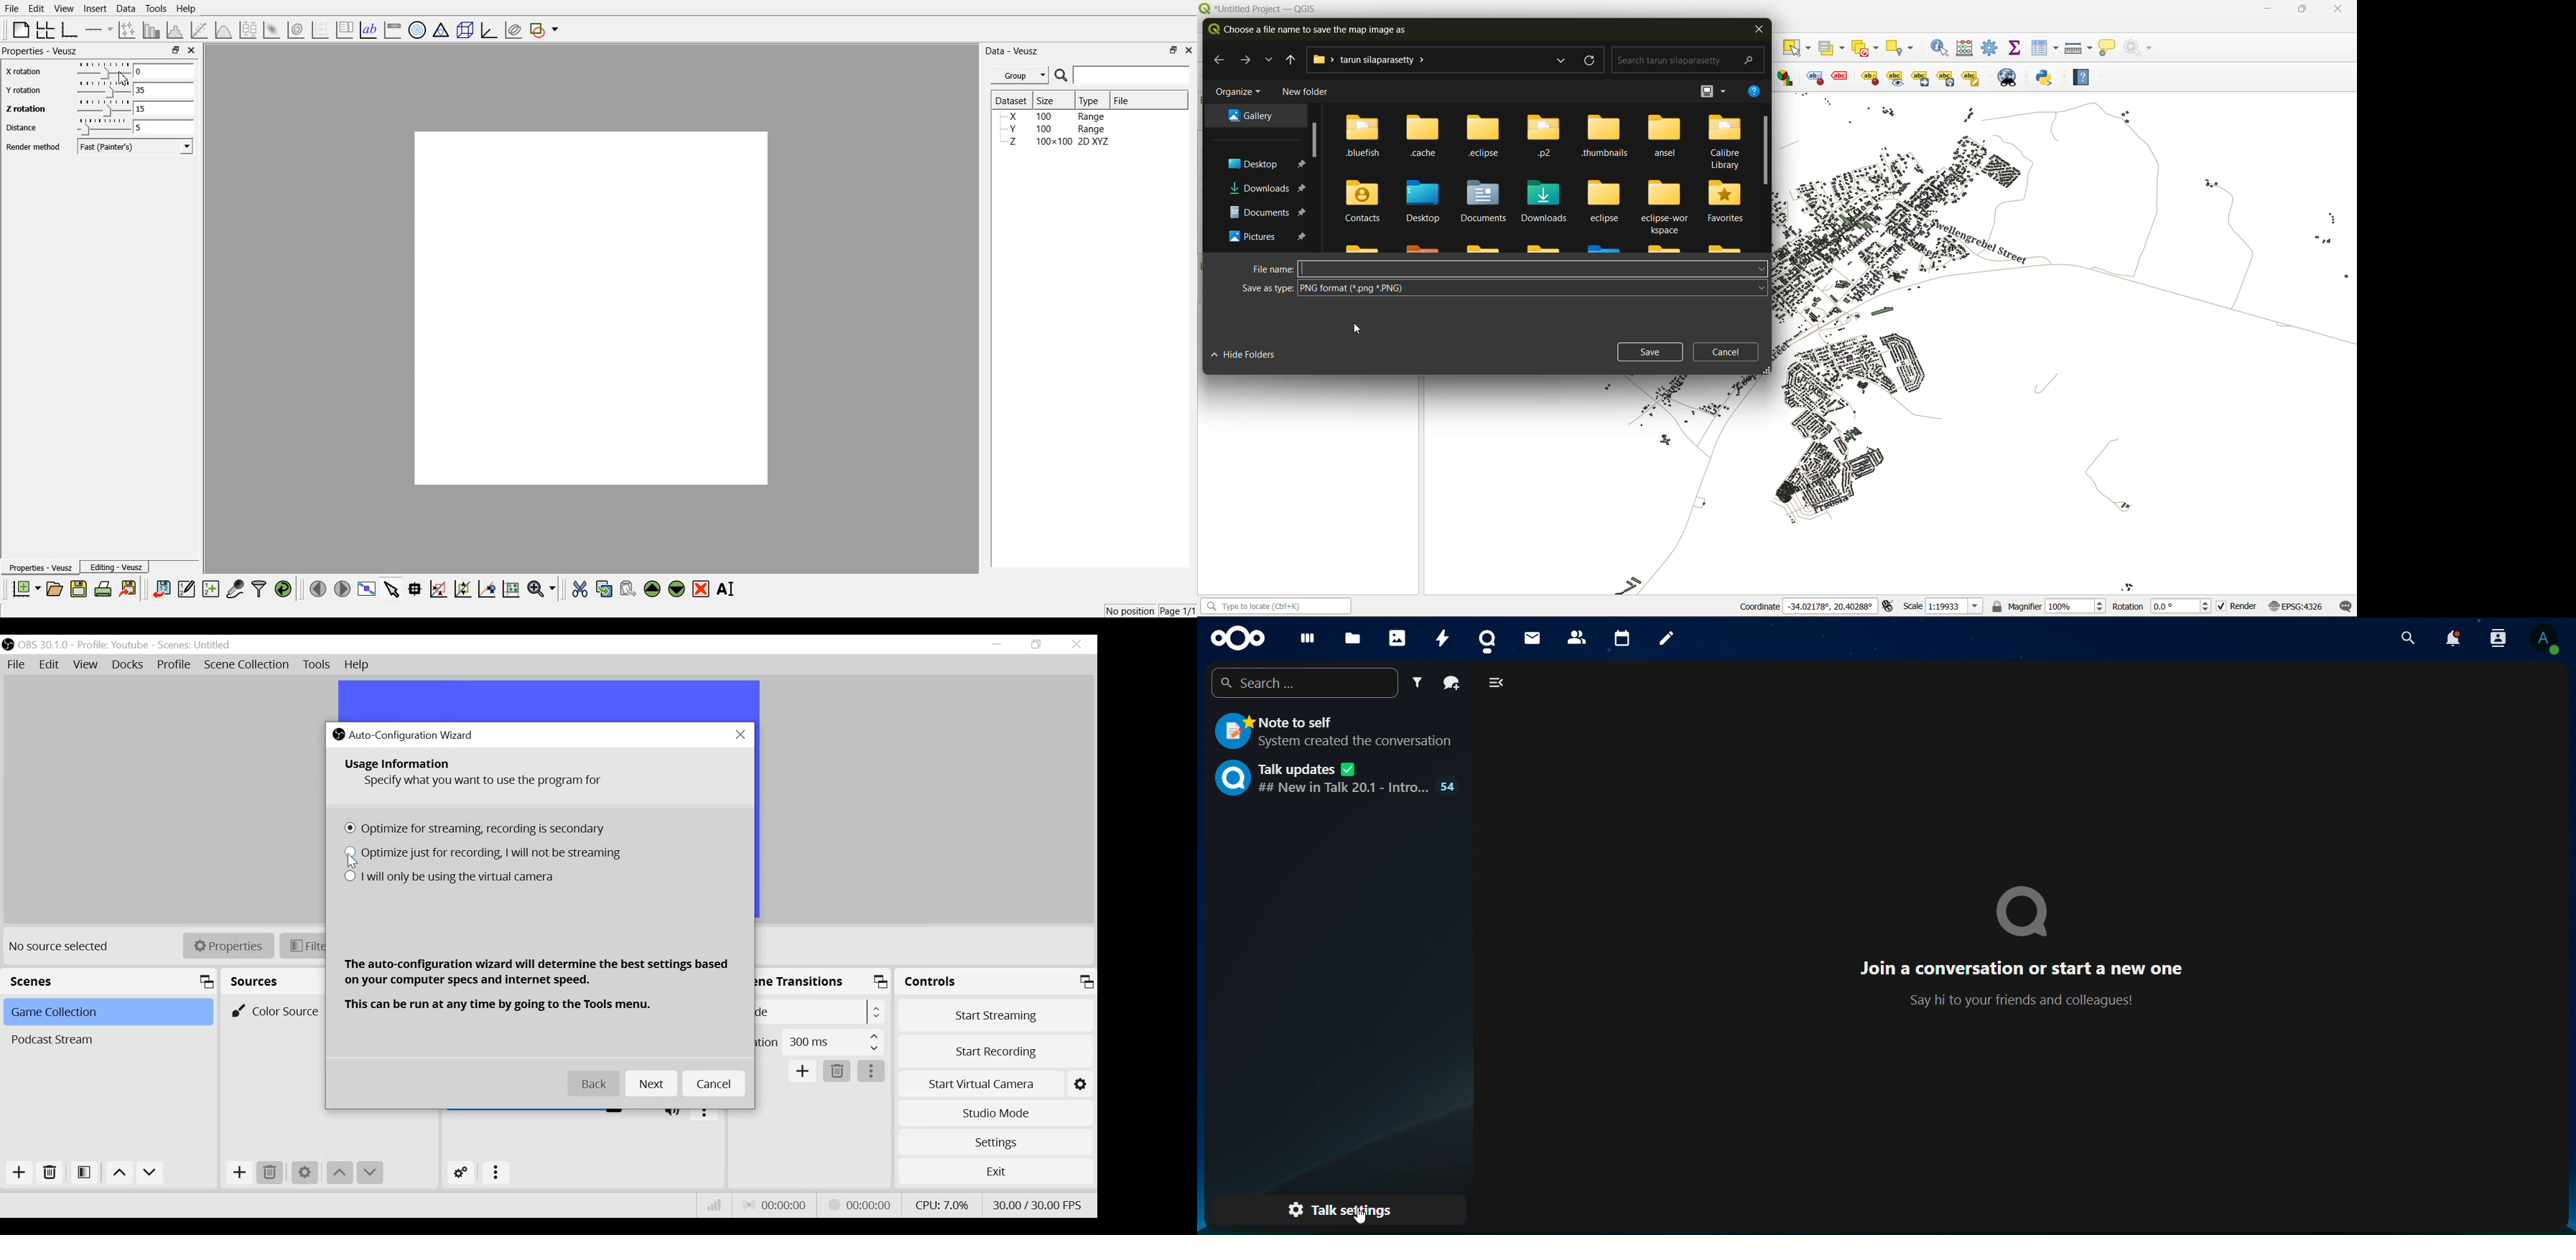 This screenshot has width=2576, height=1260. What do you see at coordinates (163, 89) in the screenshot?
I see `35` at bounding box center [163, 89].